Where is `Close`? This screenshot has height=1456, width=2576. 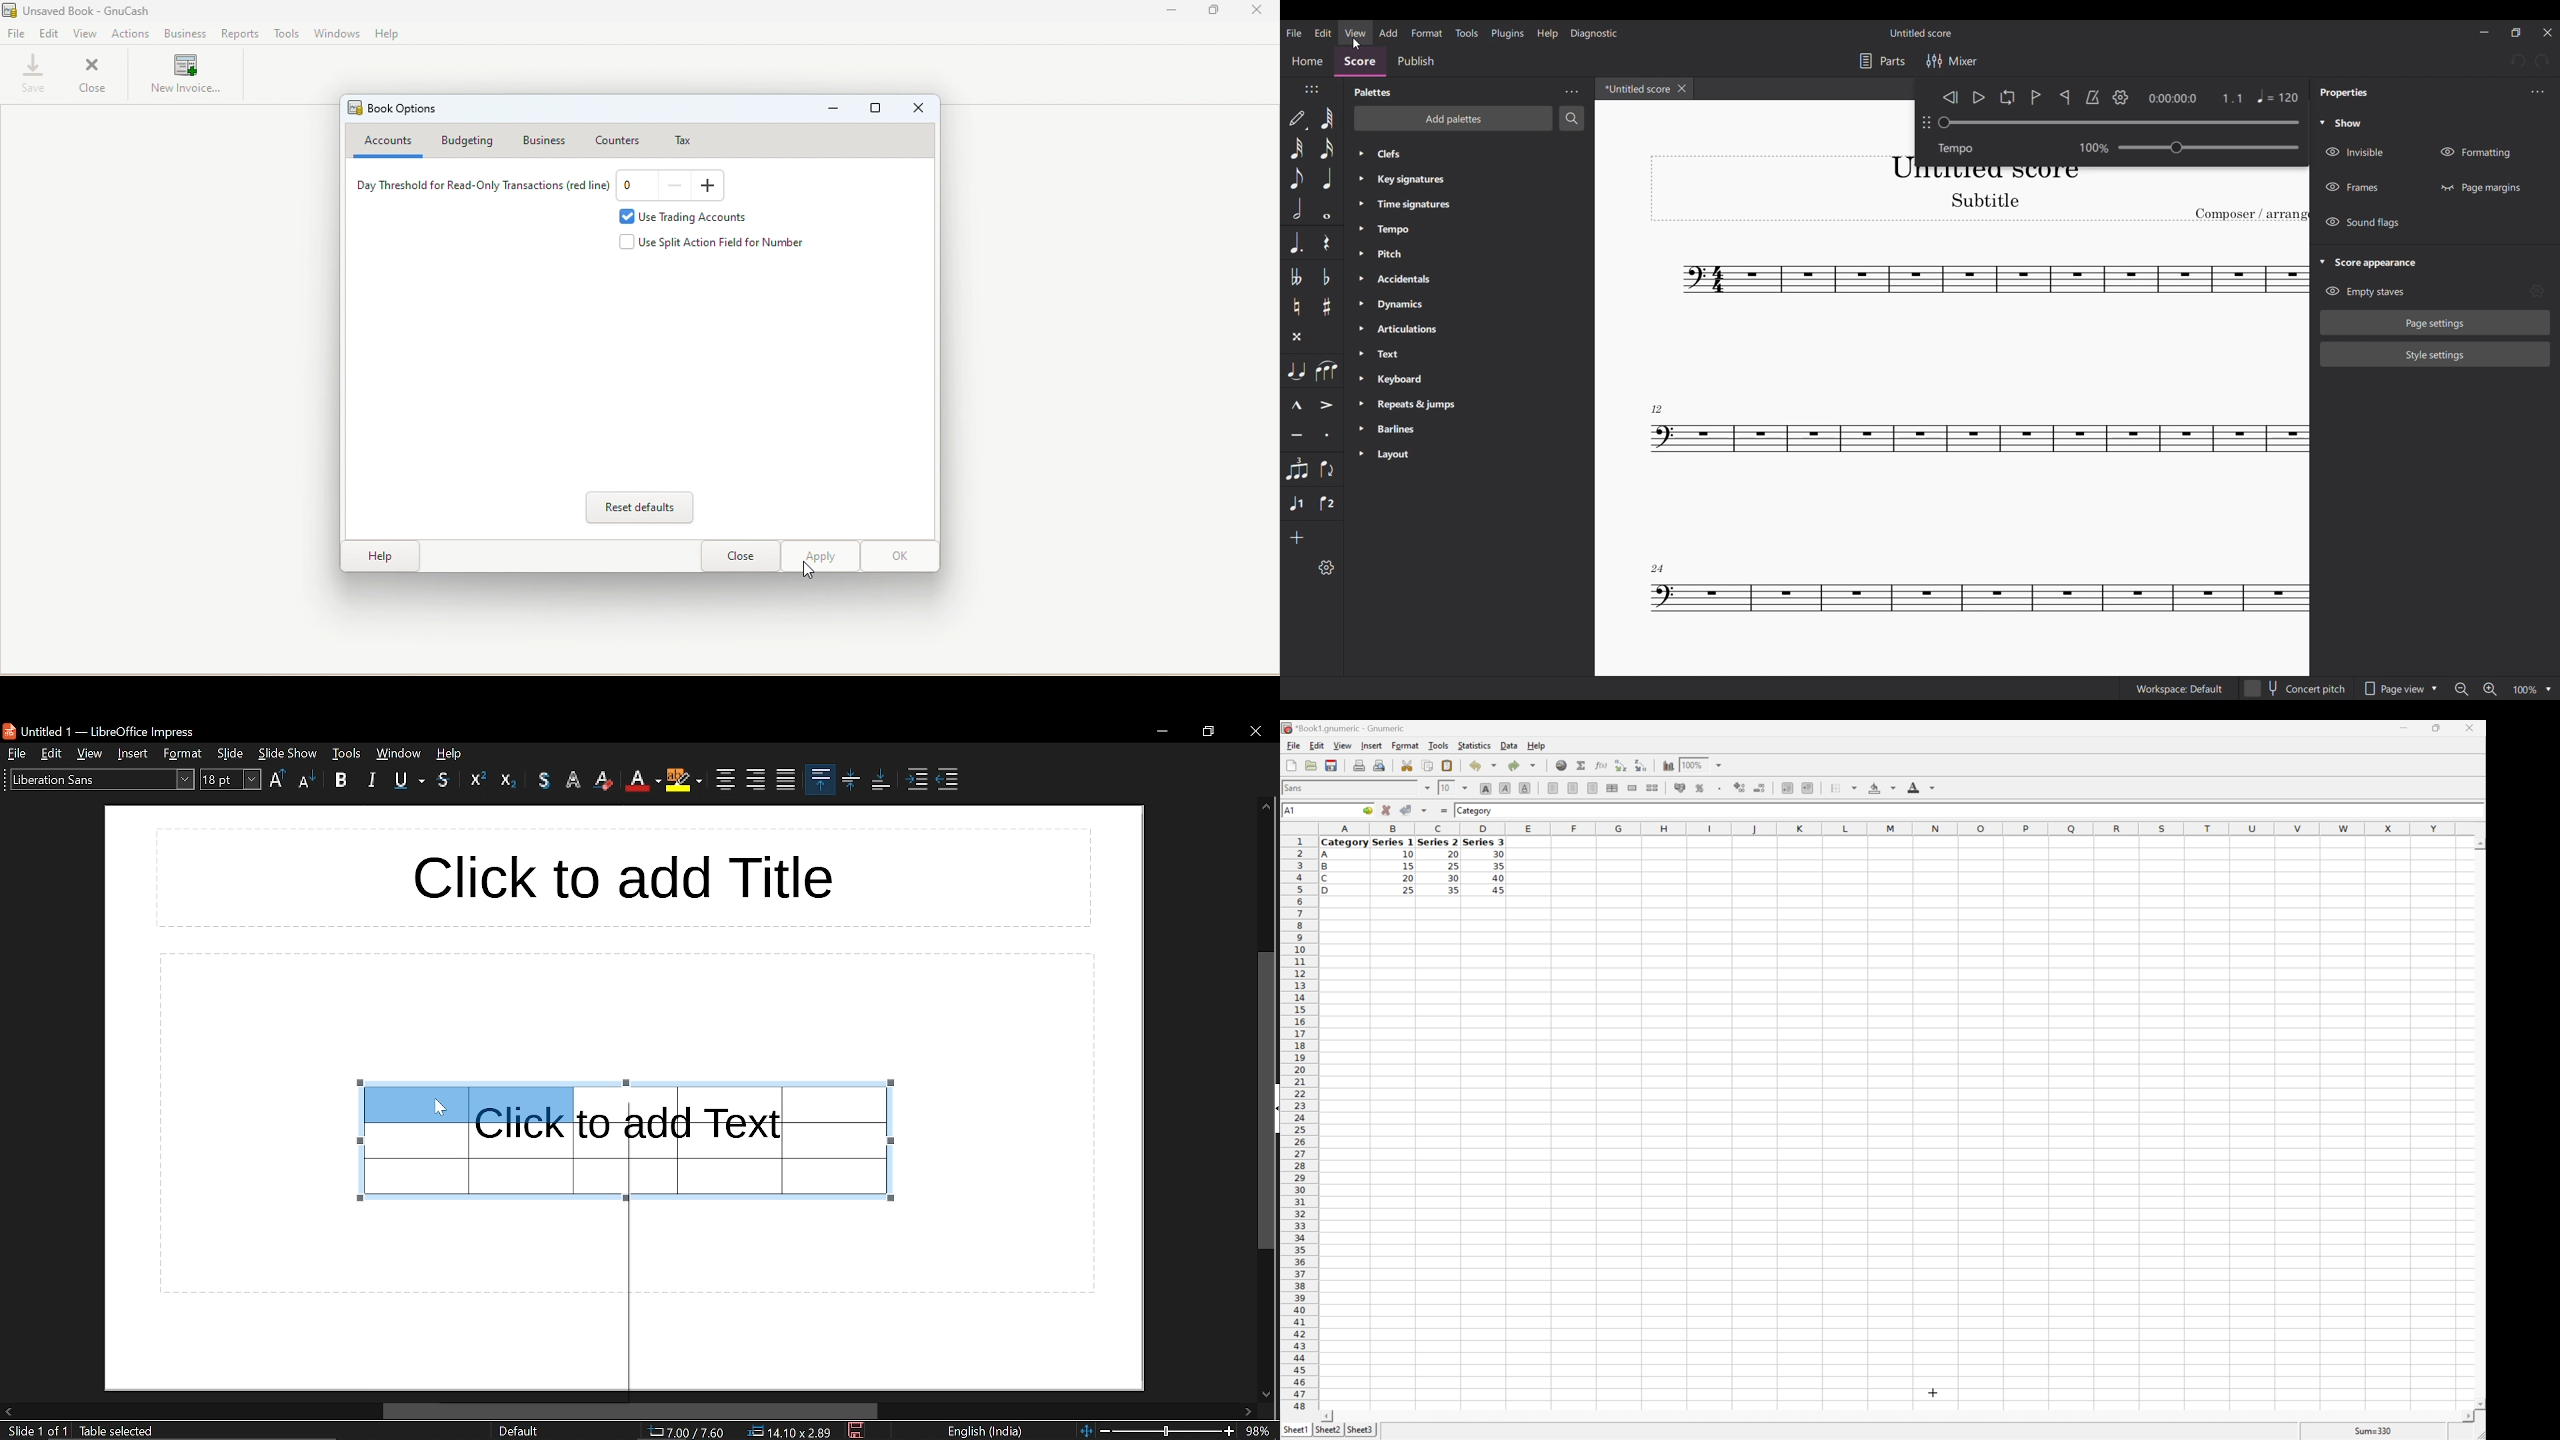 Close is located at coordinates (739, 558).